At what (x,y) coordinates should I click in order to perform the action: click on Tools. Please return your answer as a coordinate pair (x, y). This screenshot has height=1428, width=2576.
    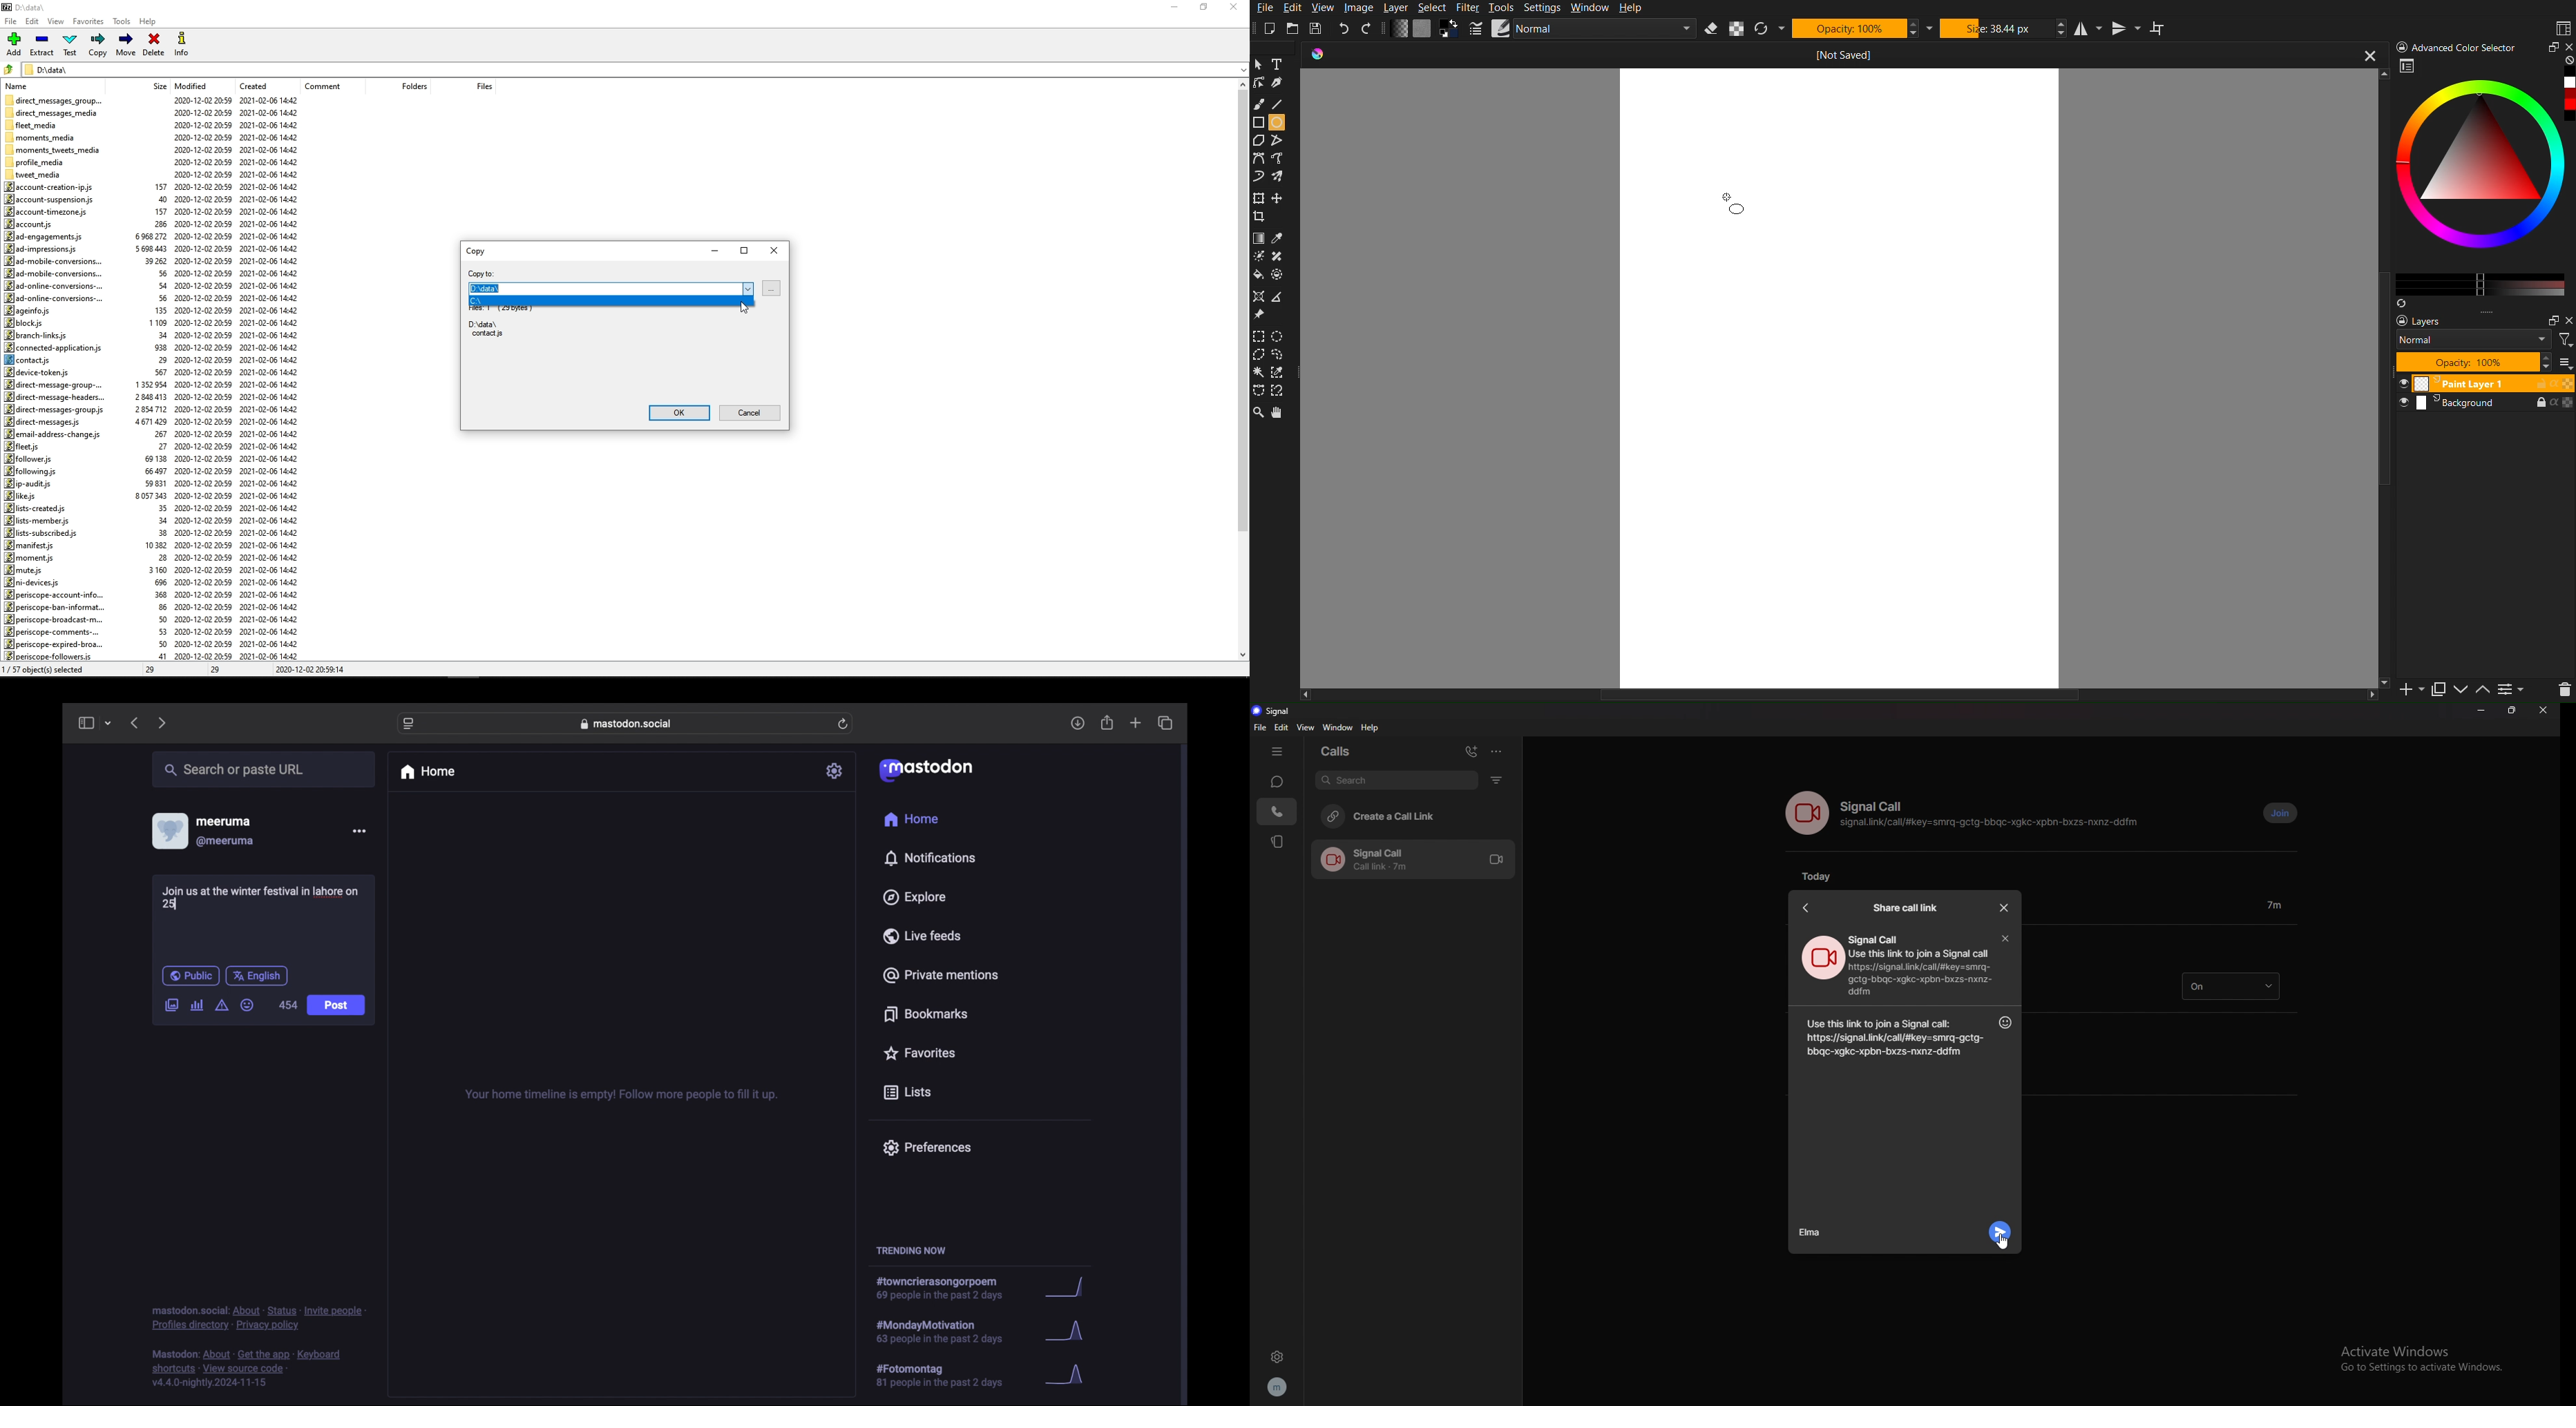
    Looking at the image, I should click on (1504, 6).